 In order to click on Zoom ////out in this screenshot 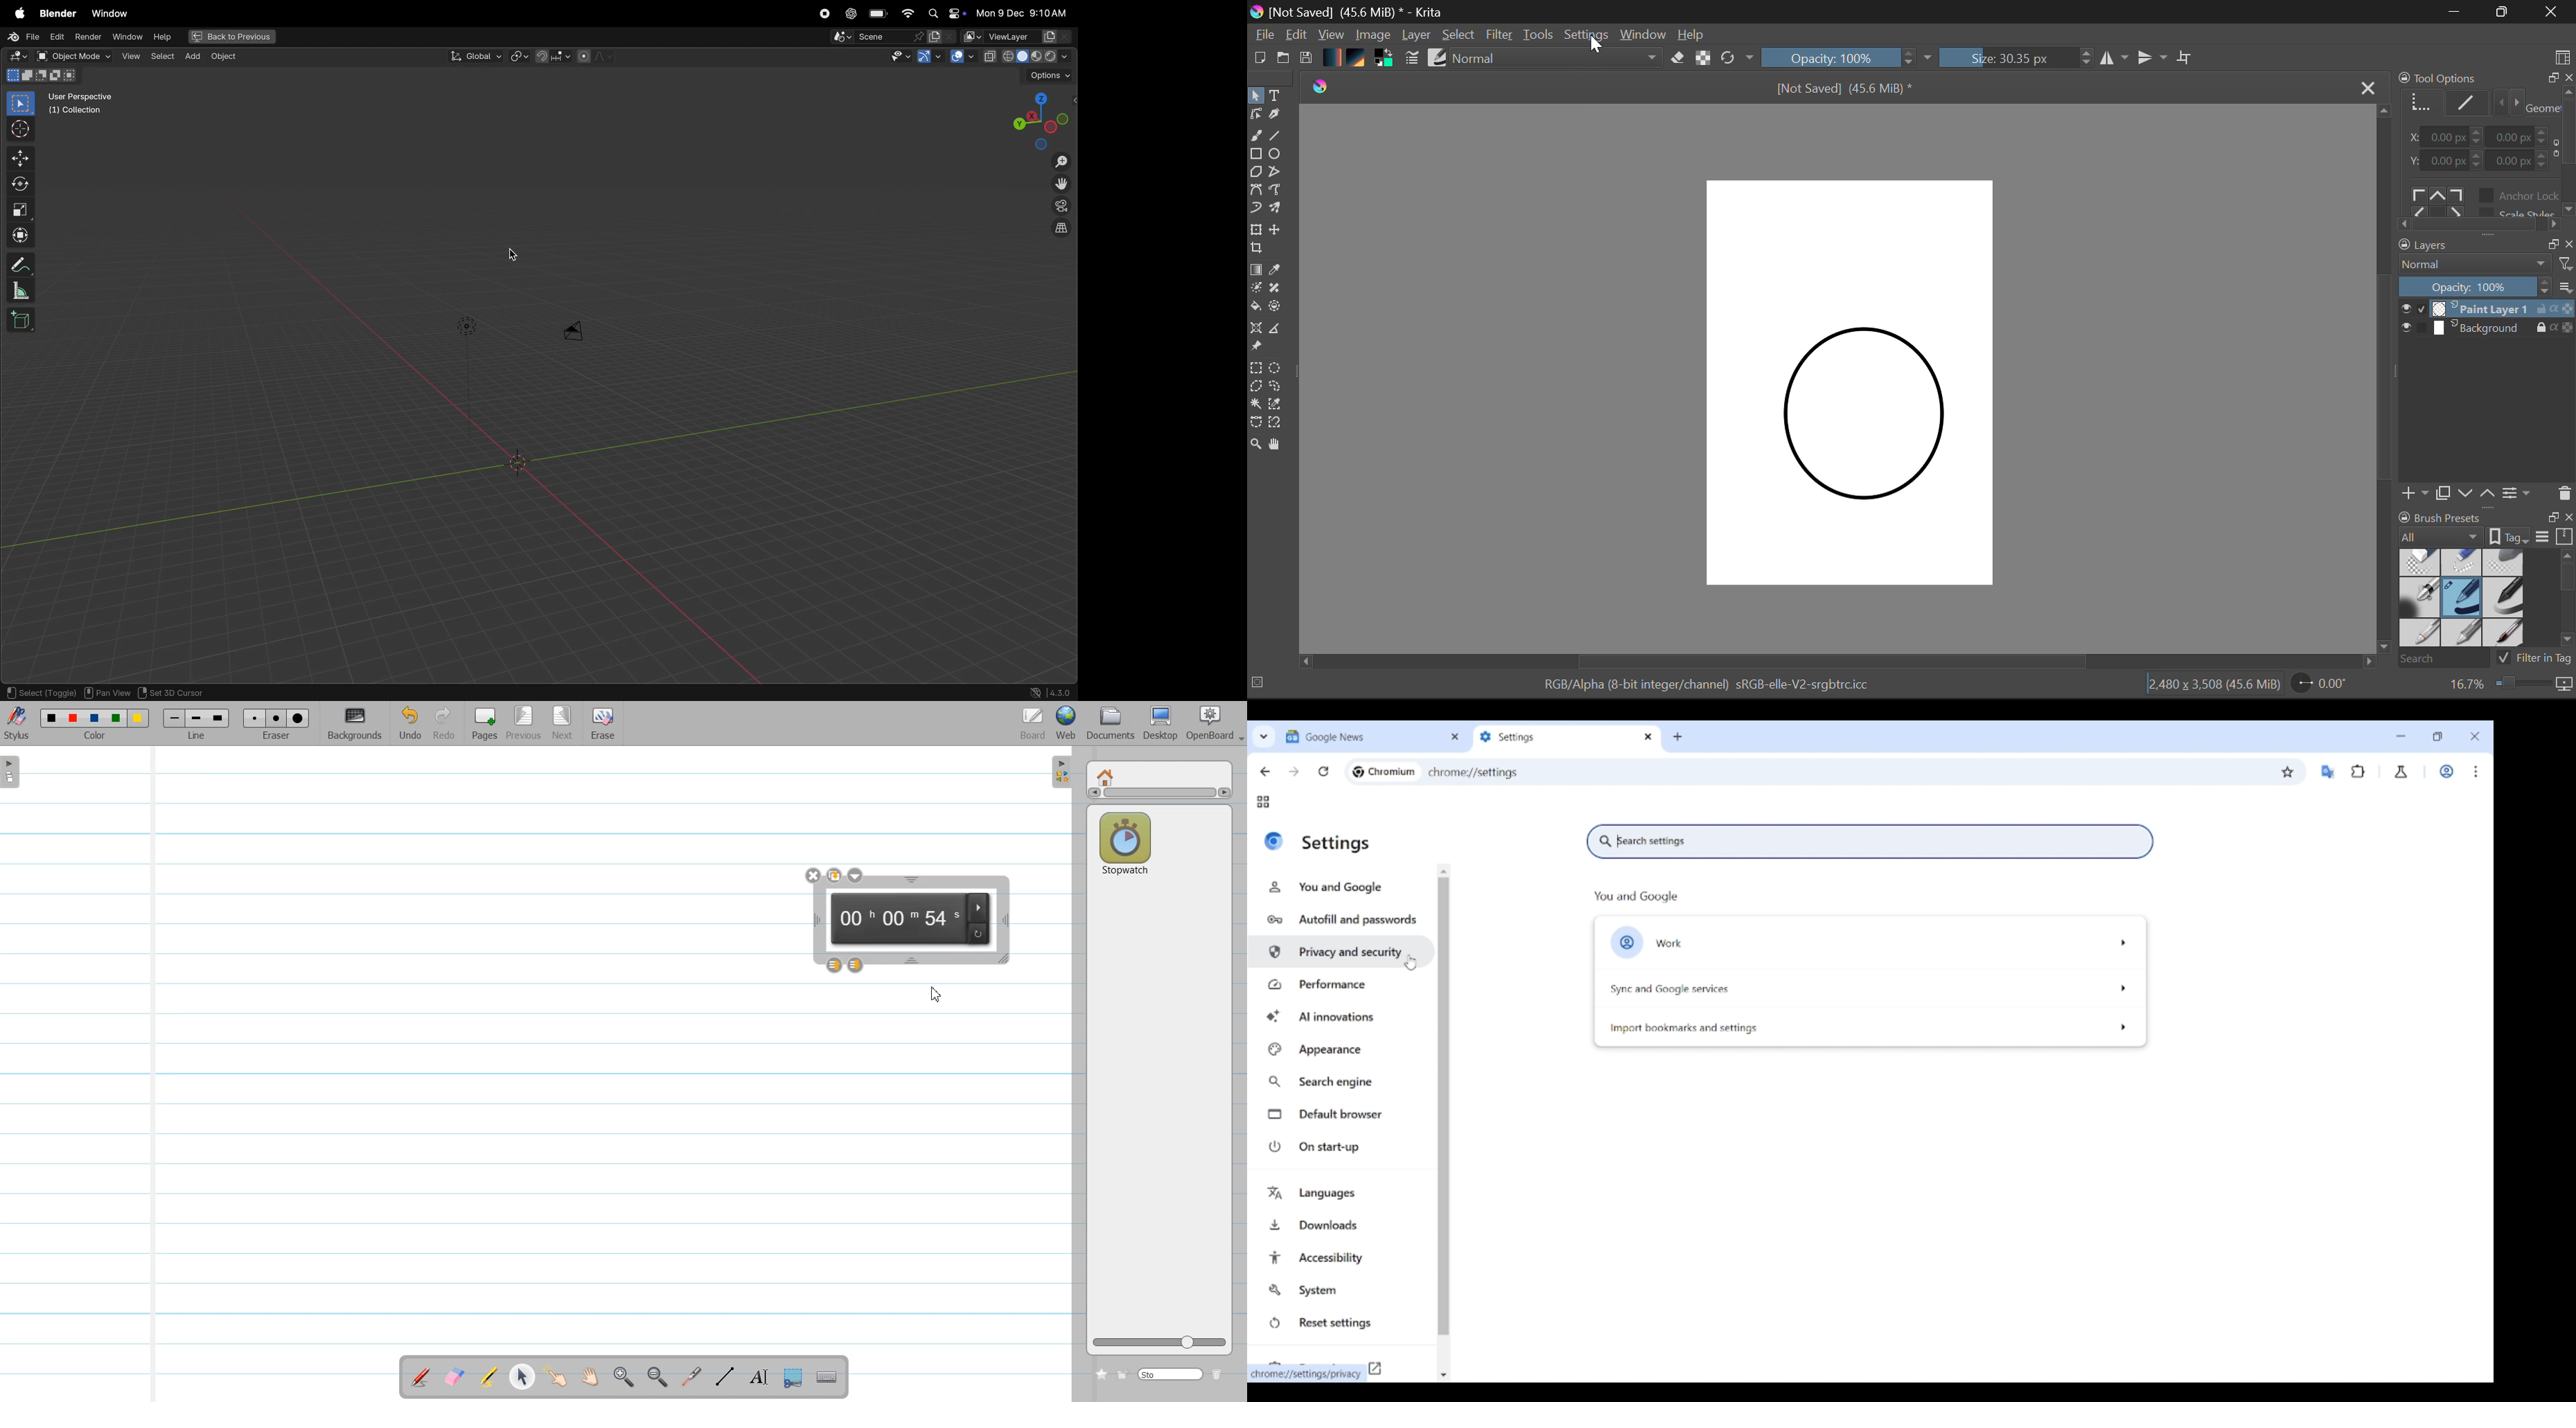, I will do `click(659, 1377)`.